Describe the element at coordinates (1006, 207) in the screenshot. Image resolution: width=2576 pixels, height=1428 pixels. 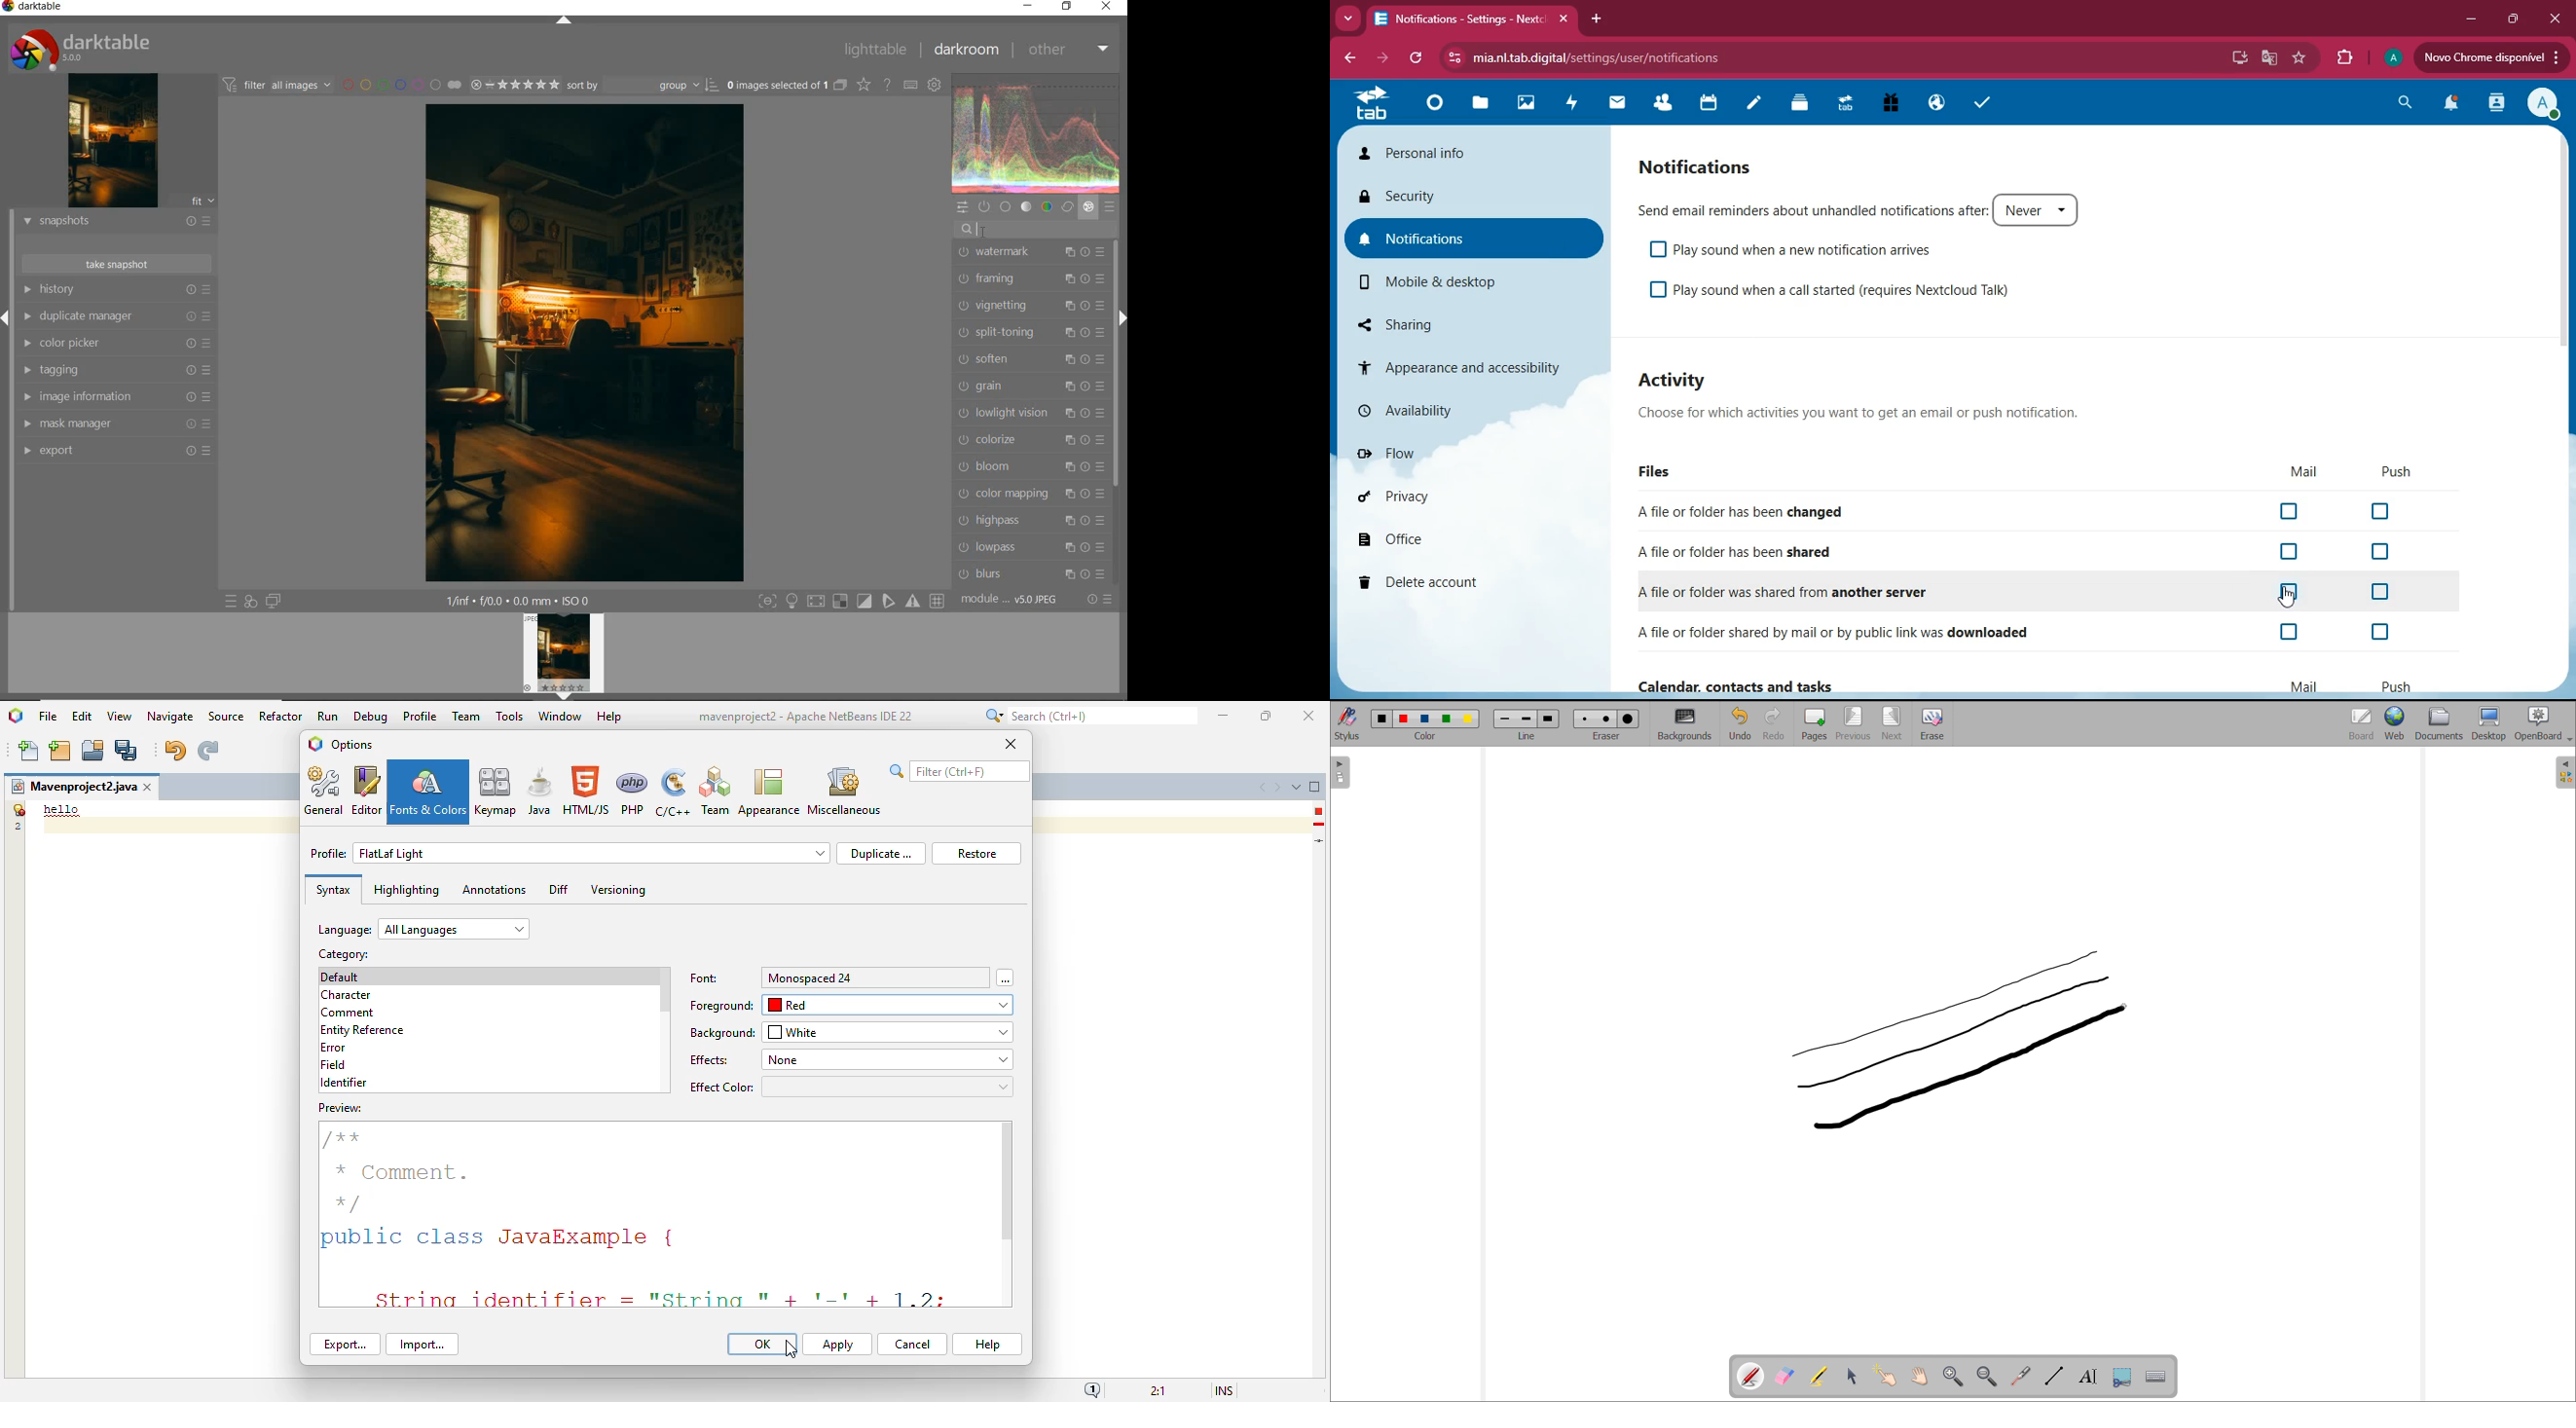
I see `base` at that location.